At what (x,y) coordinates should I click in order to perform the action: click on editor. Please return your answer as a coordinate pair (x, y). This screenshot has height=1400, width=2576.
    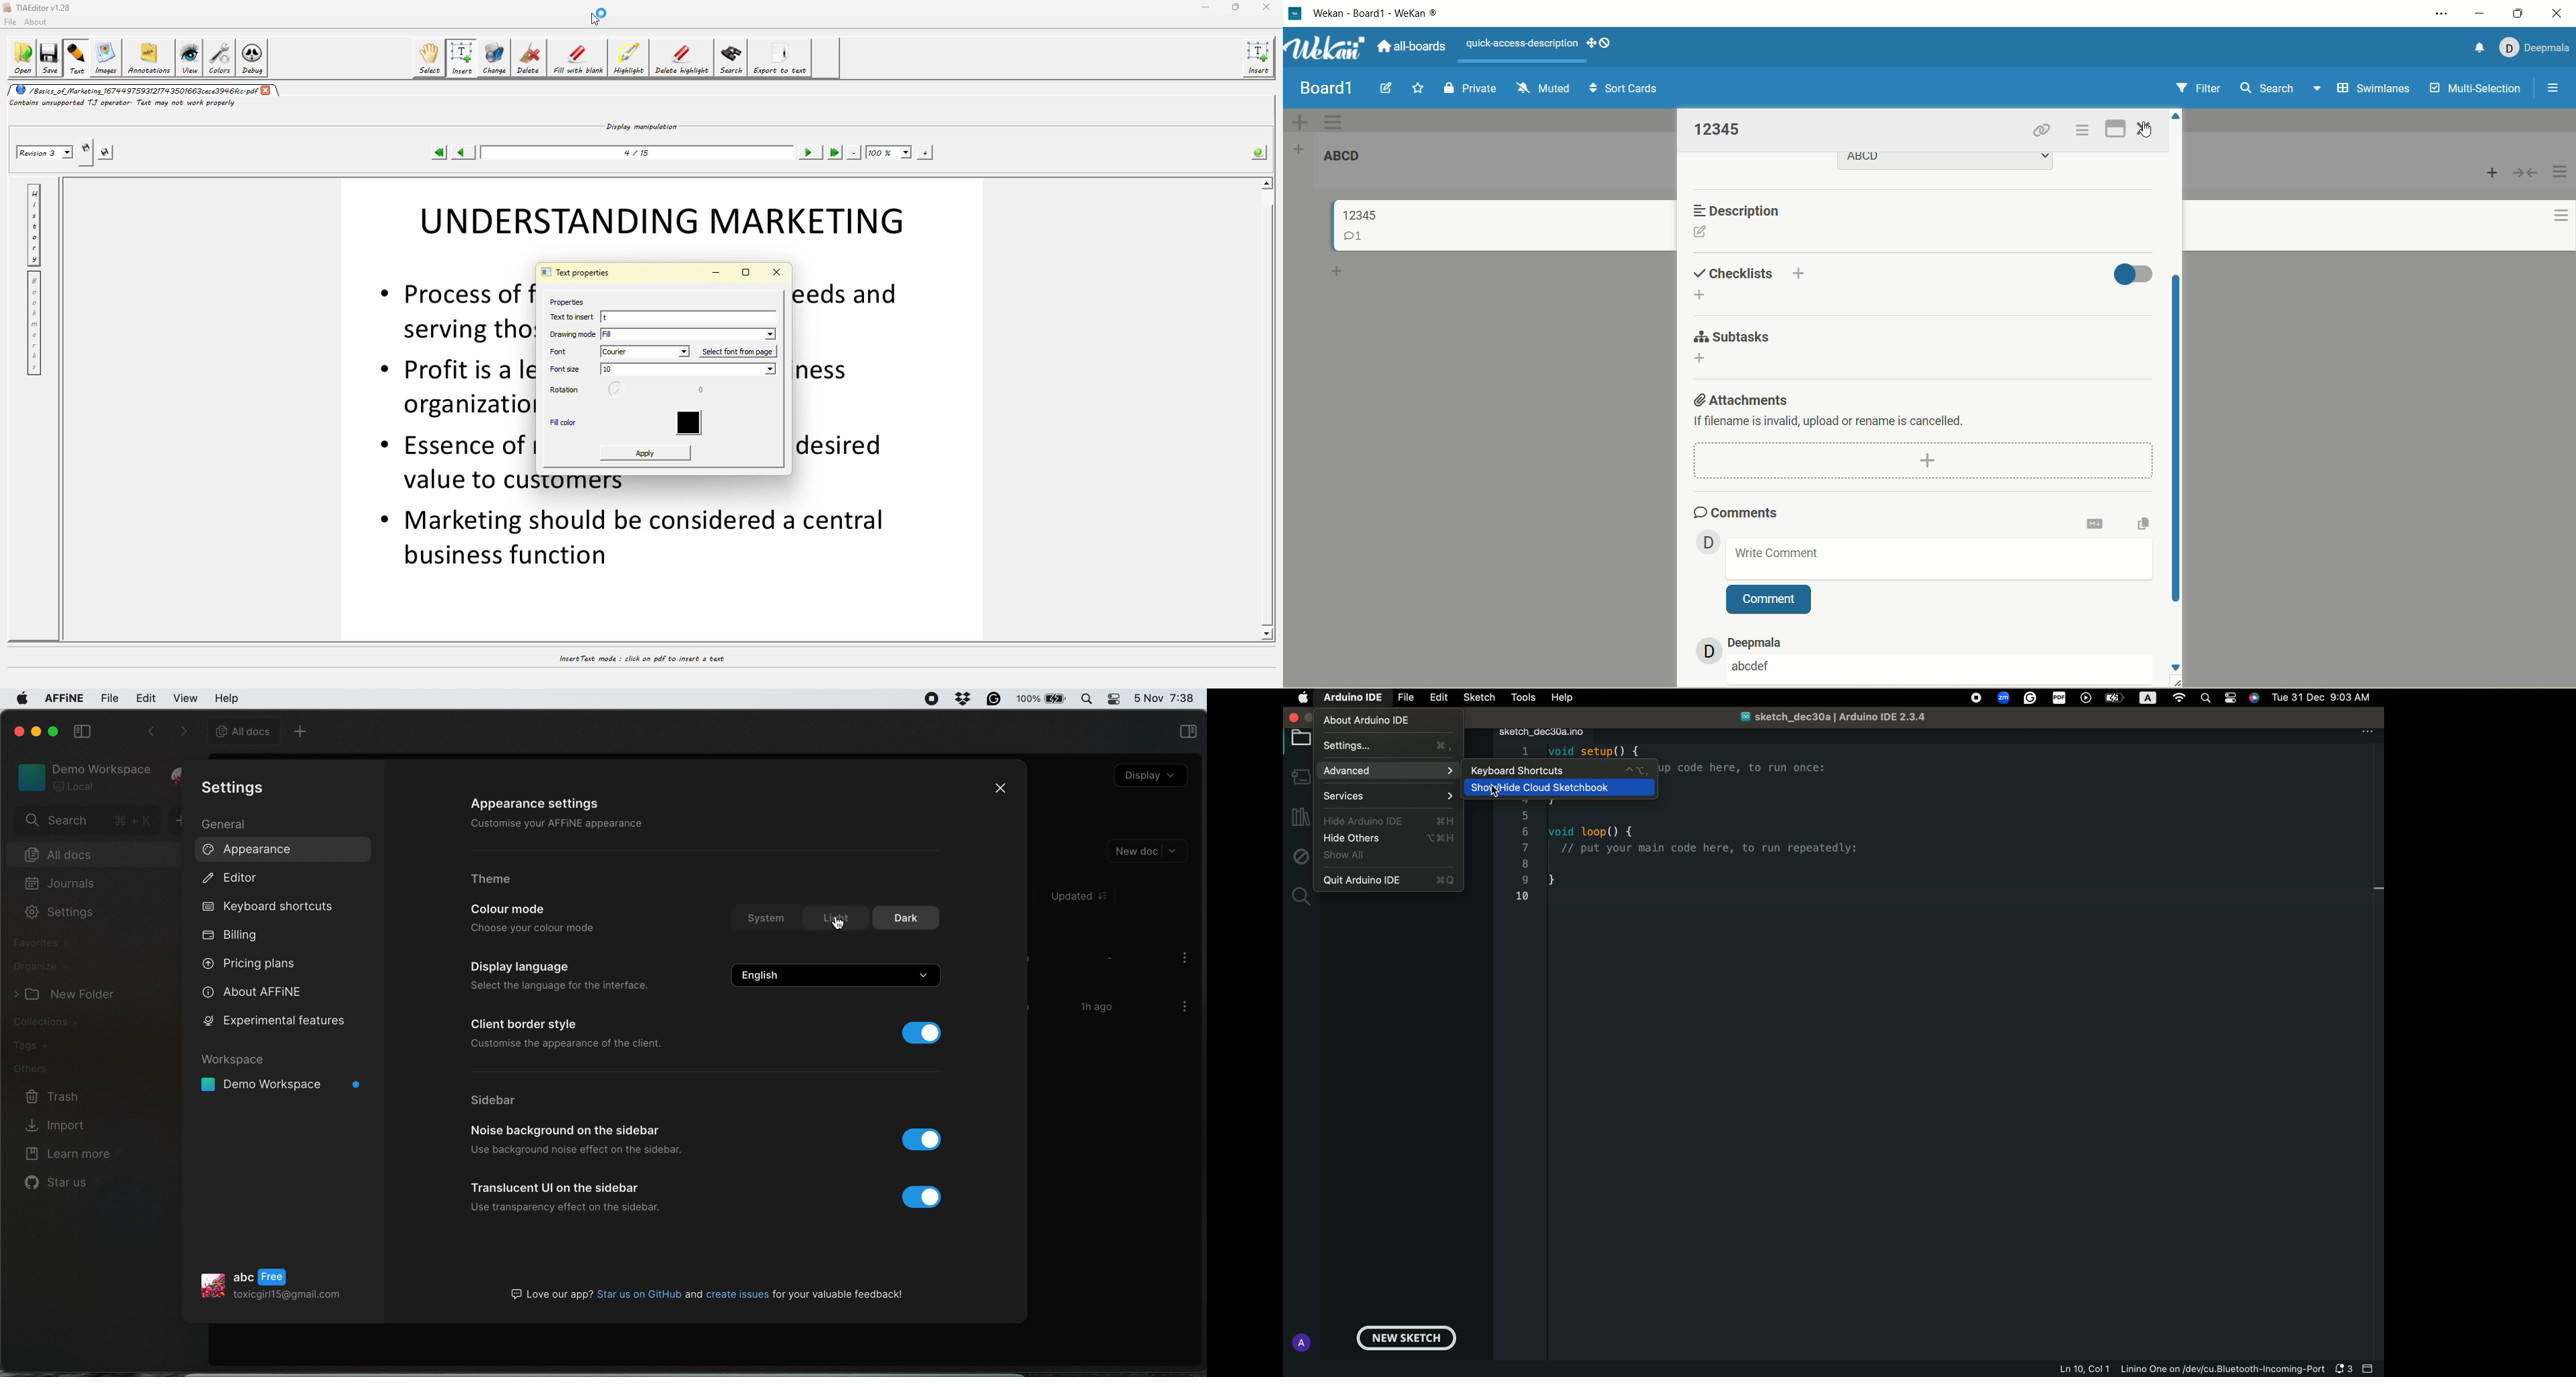
    Looking at the image, I should click on (235, 880).